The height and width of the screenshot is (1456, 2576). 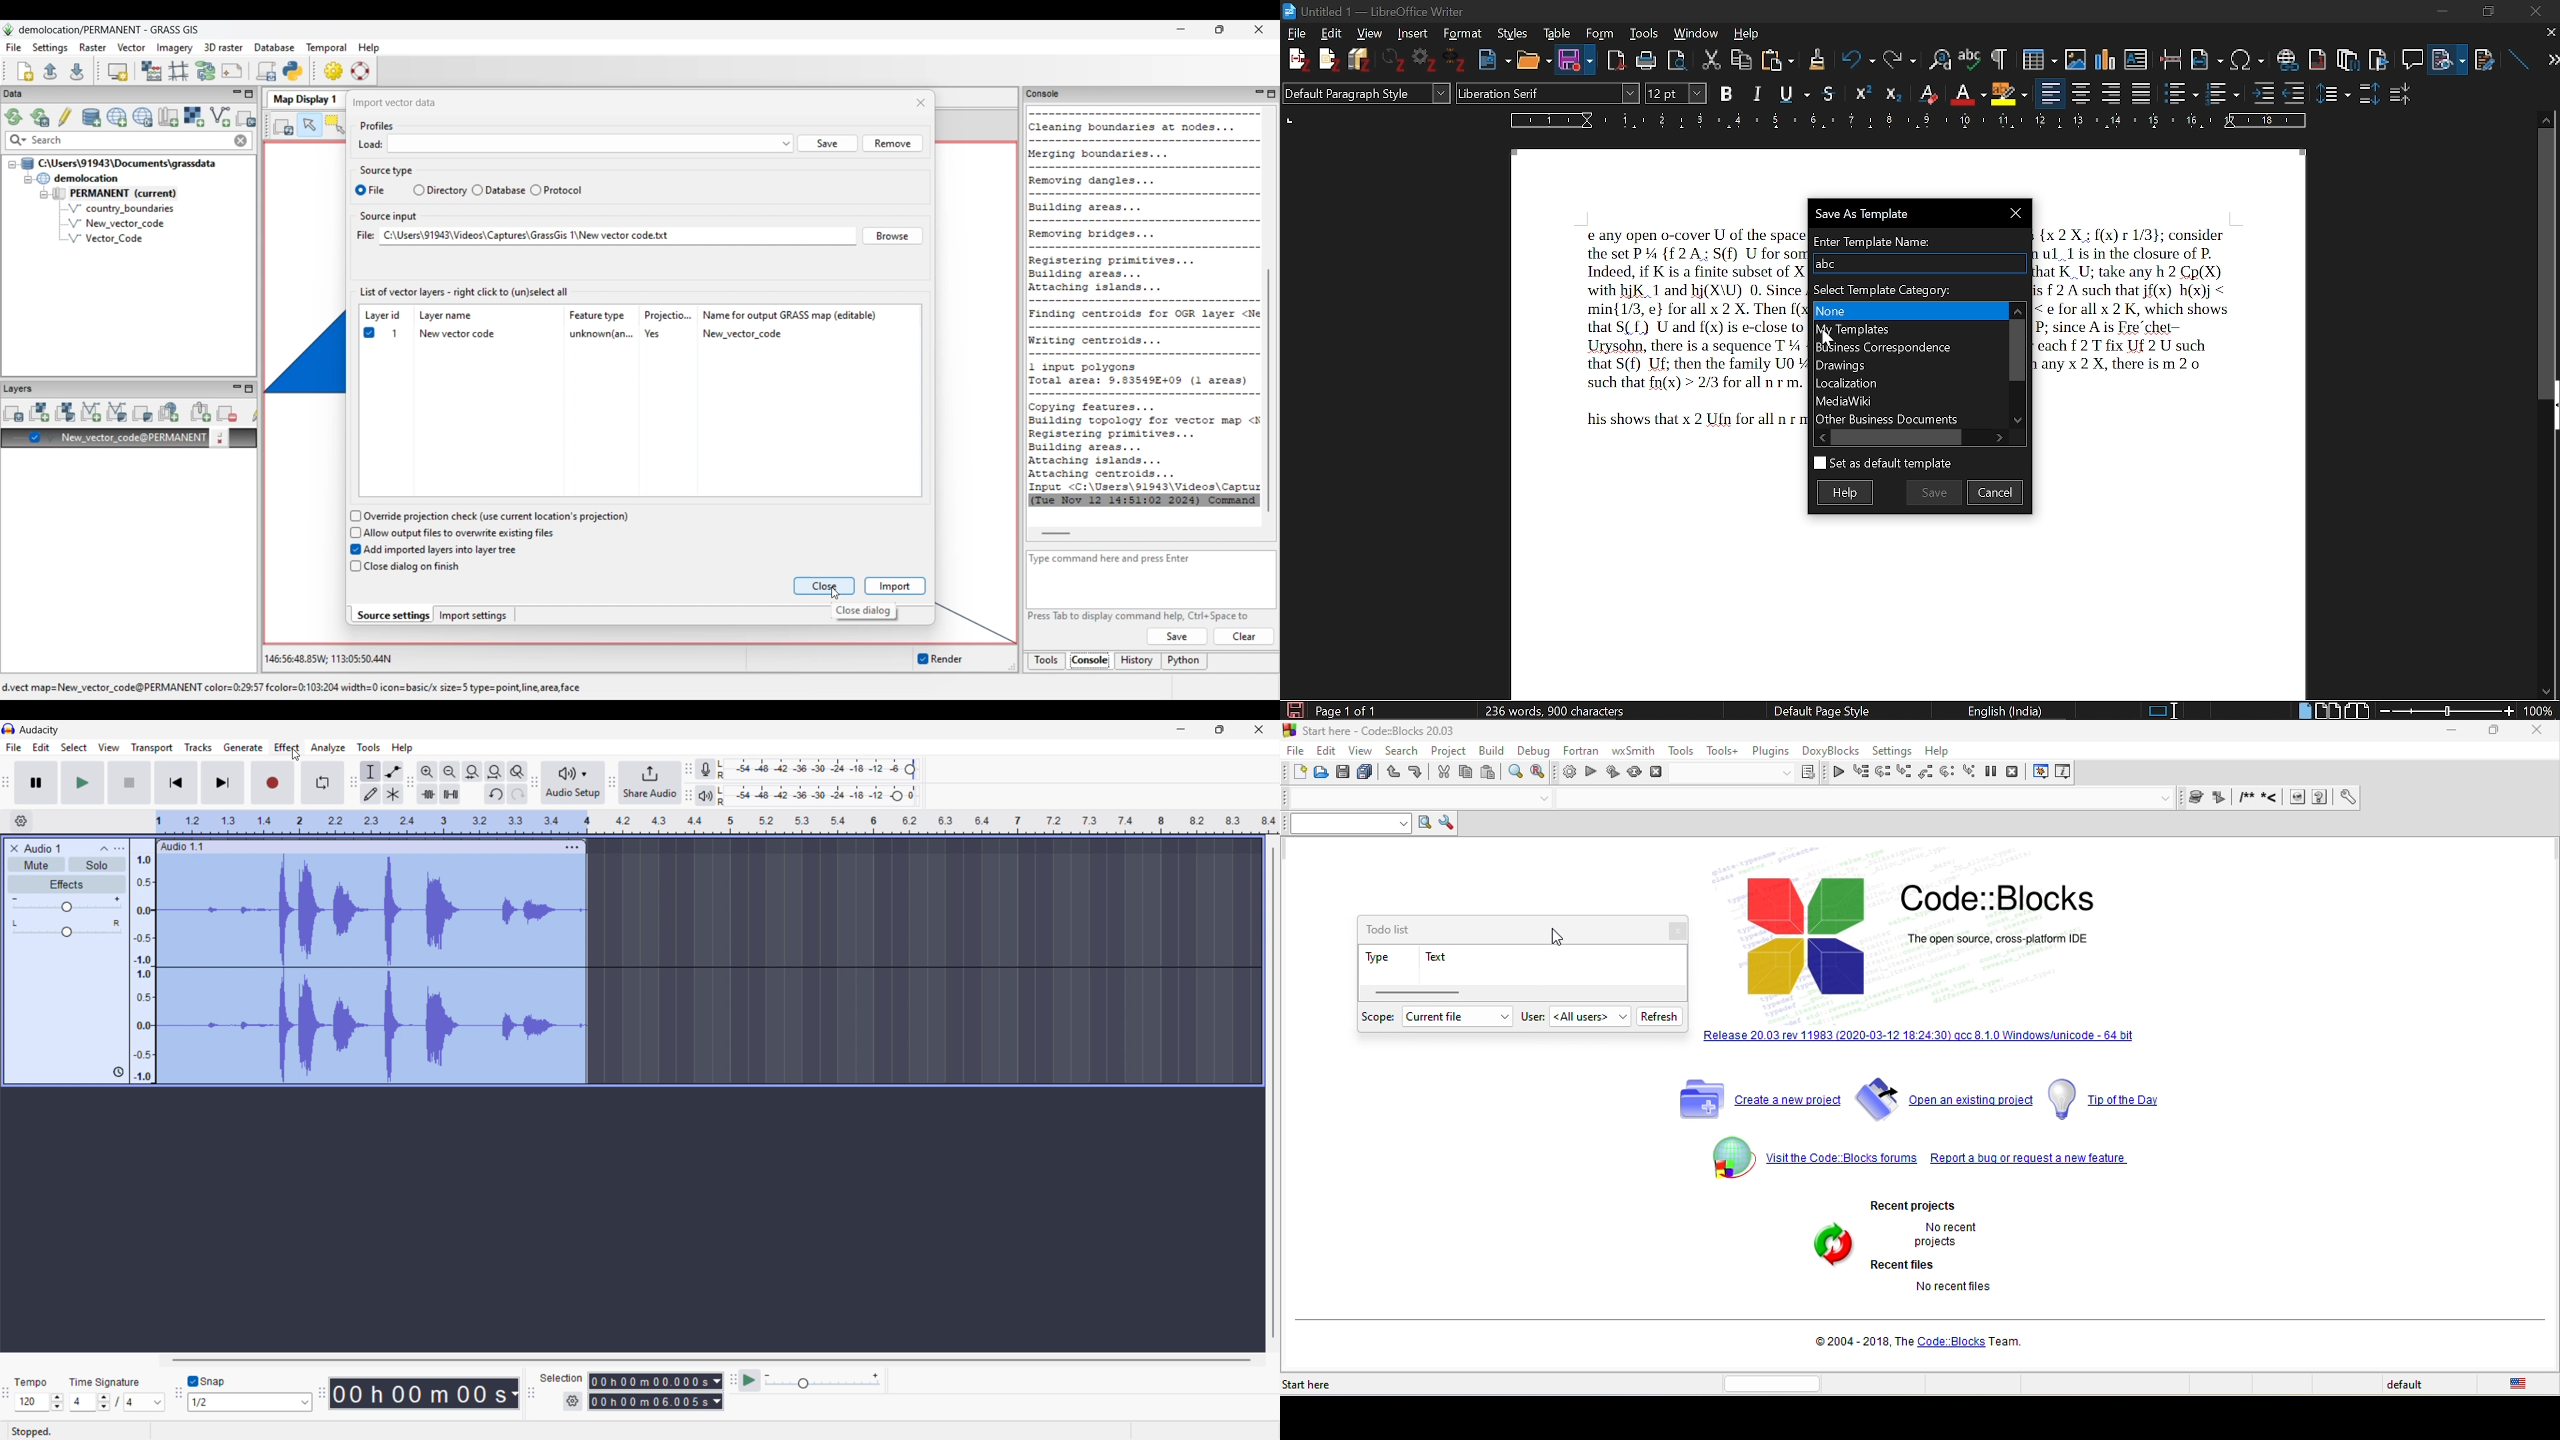 I want to click on Playback level, so click(x=821, y=795).